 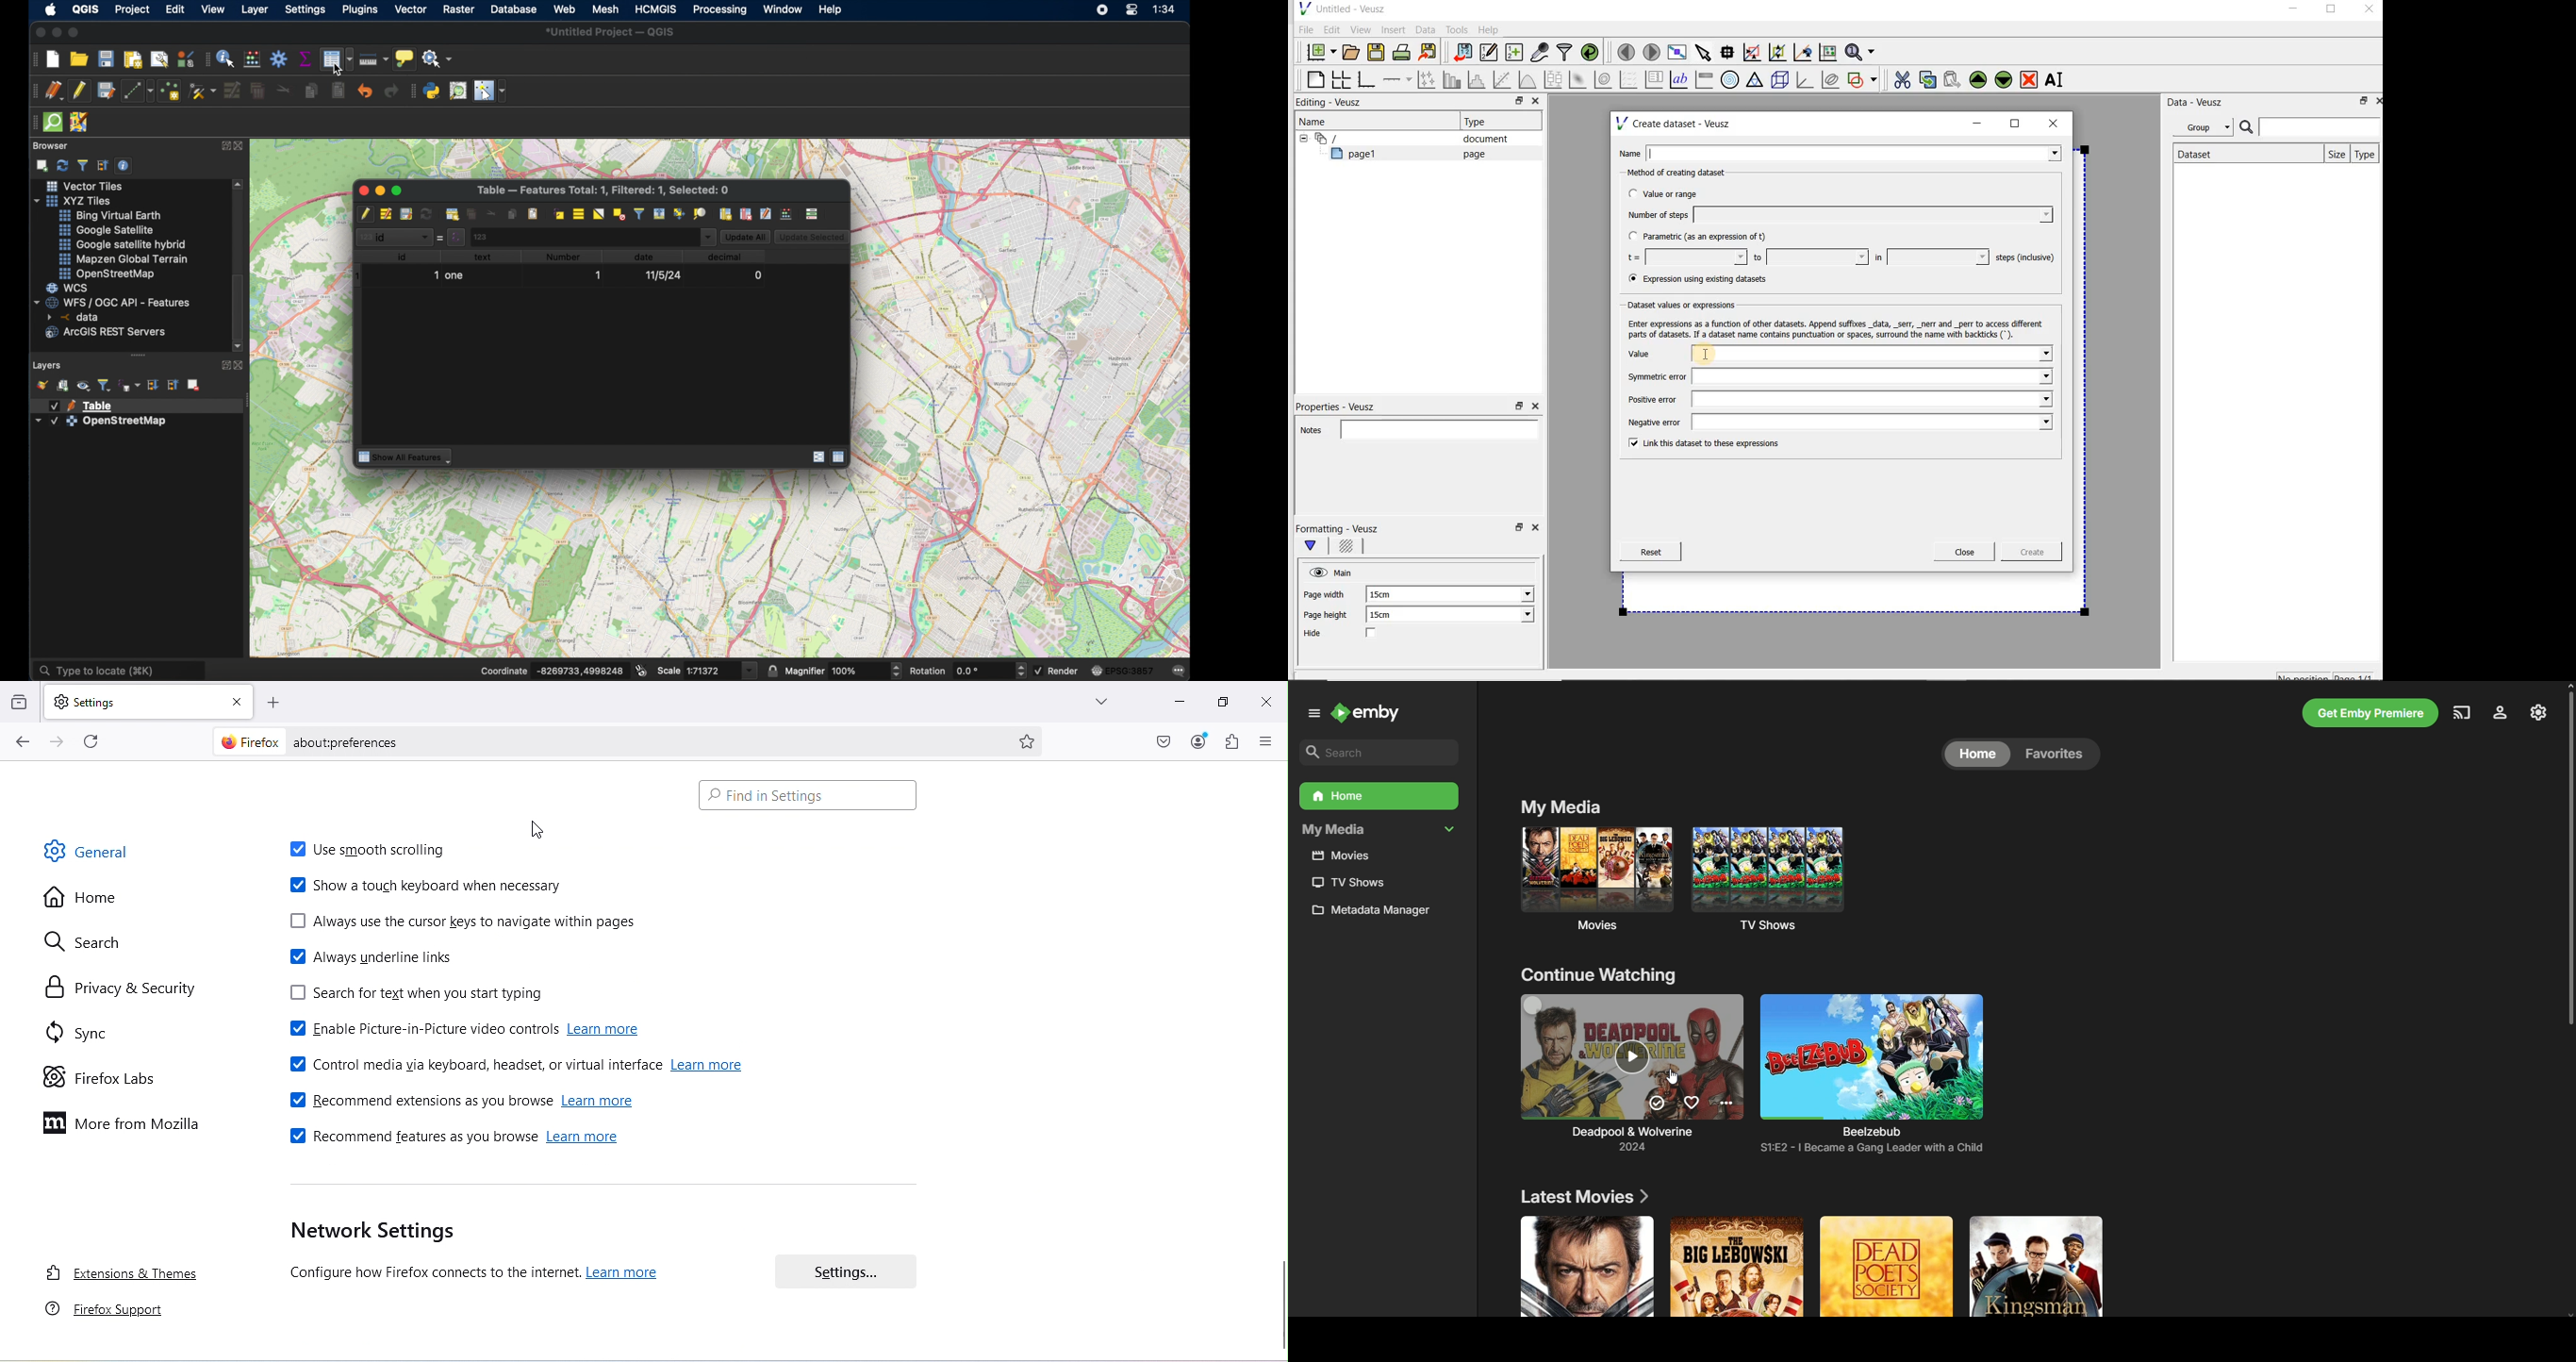 What do you see at coordinates (1703, 237) in the screenshot?
I see `Parametric (as an expression of t)` at bounding box center [1703, 237].